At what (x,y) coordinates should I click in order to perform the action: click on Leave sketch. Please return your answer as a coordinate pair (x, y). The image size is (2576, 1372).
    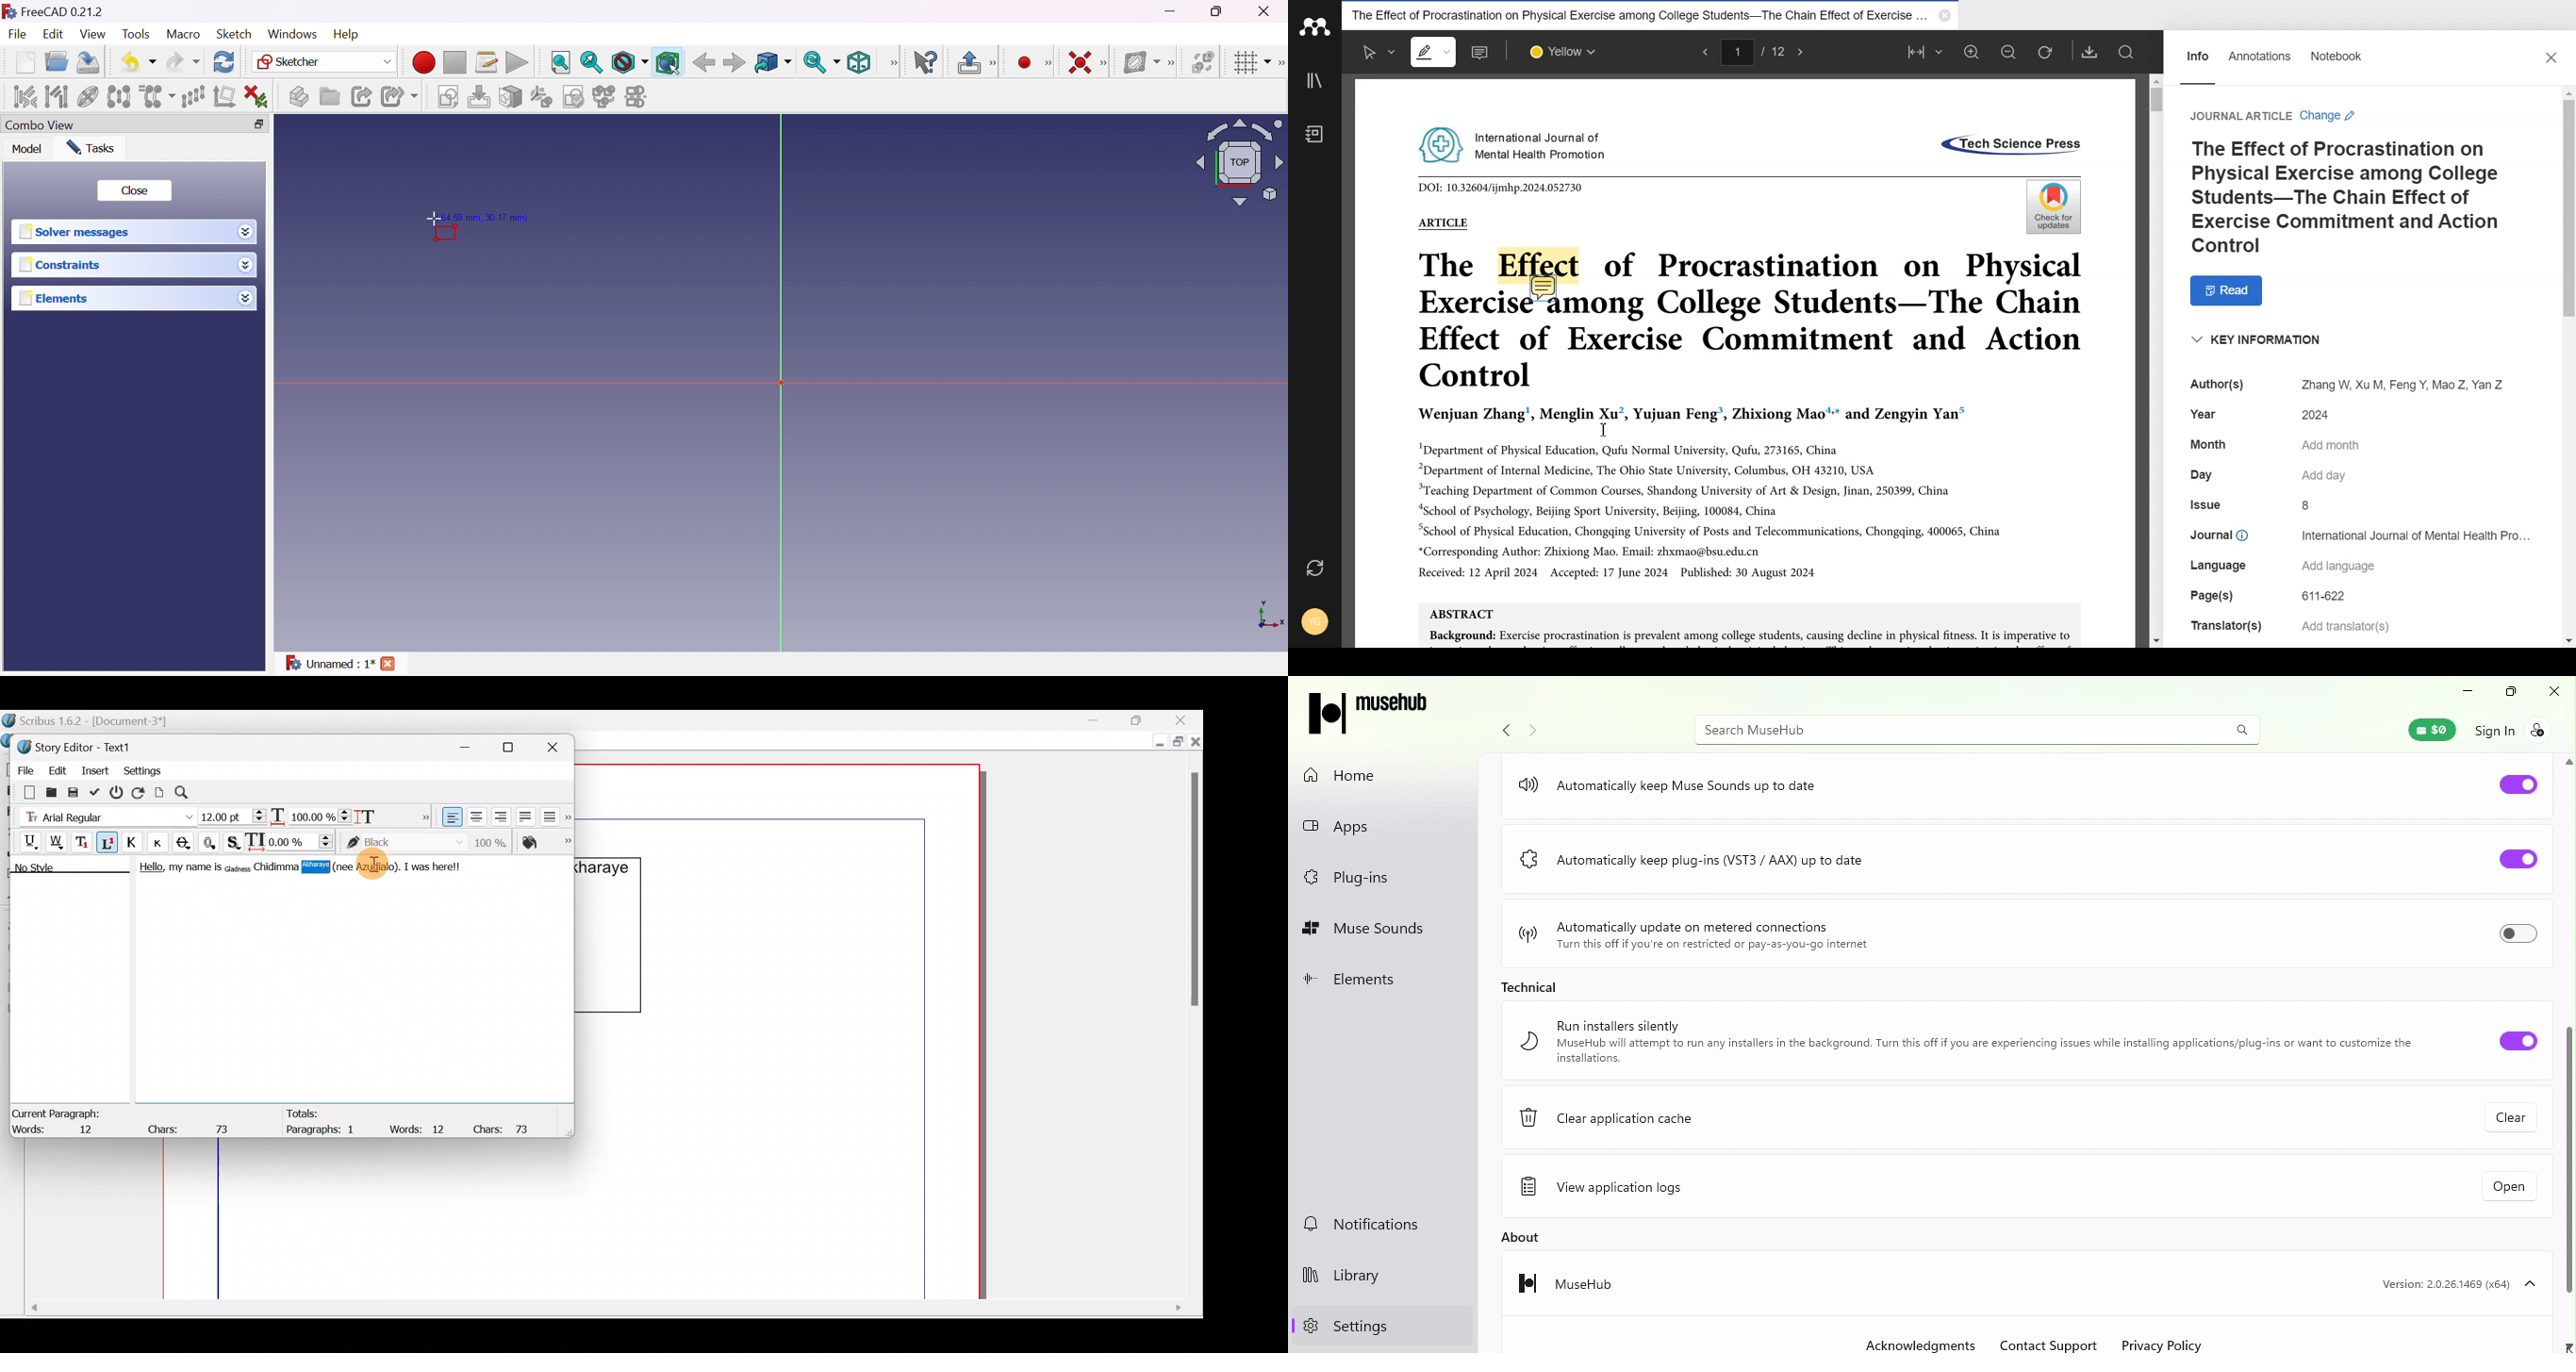
    Looking at the image, I should click on (967, 62).